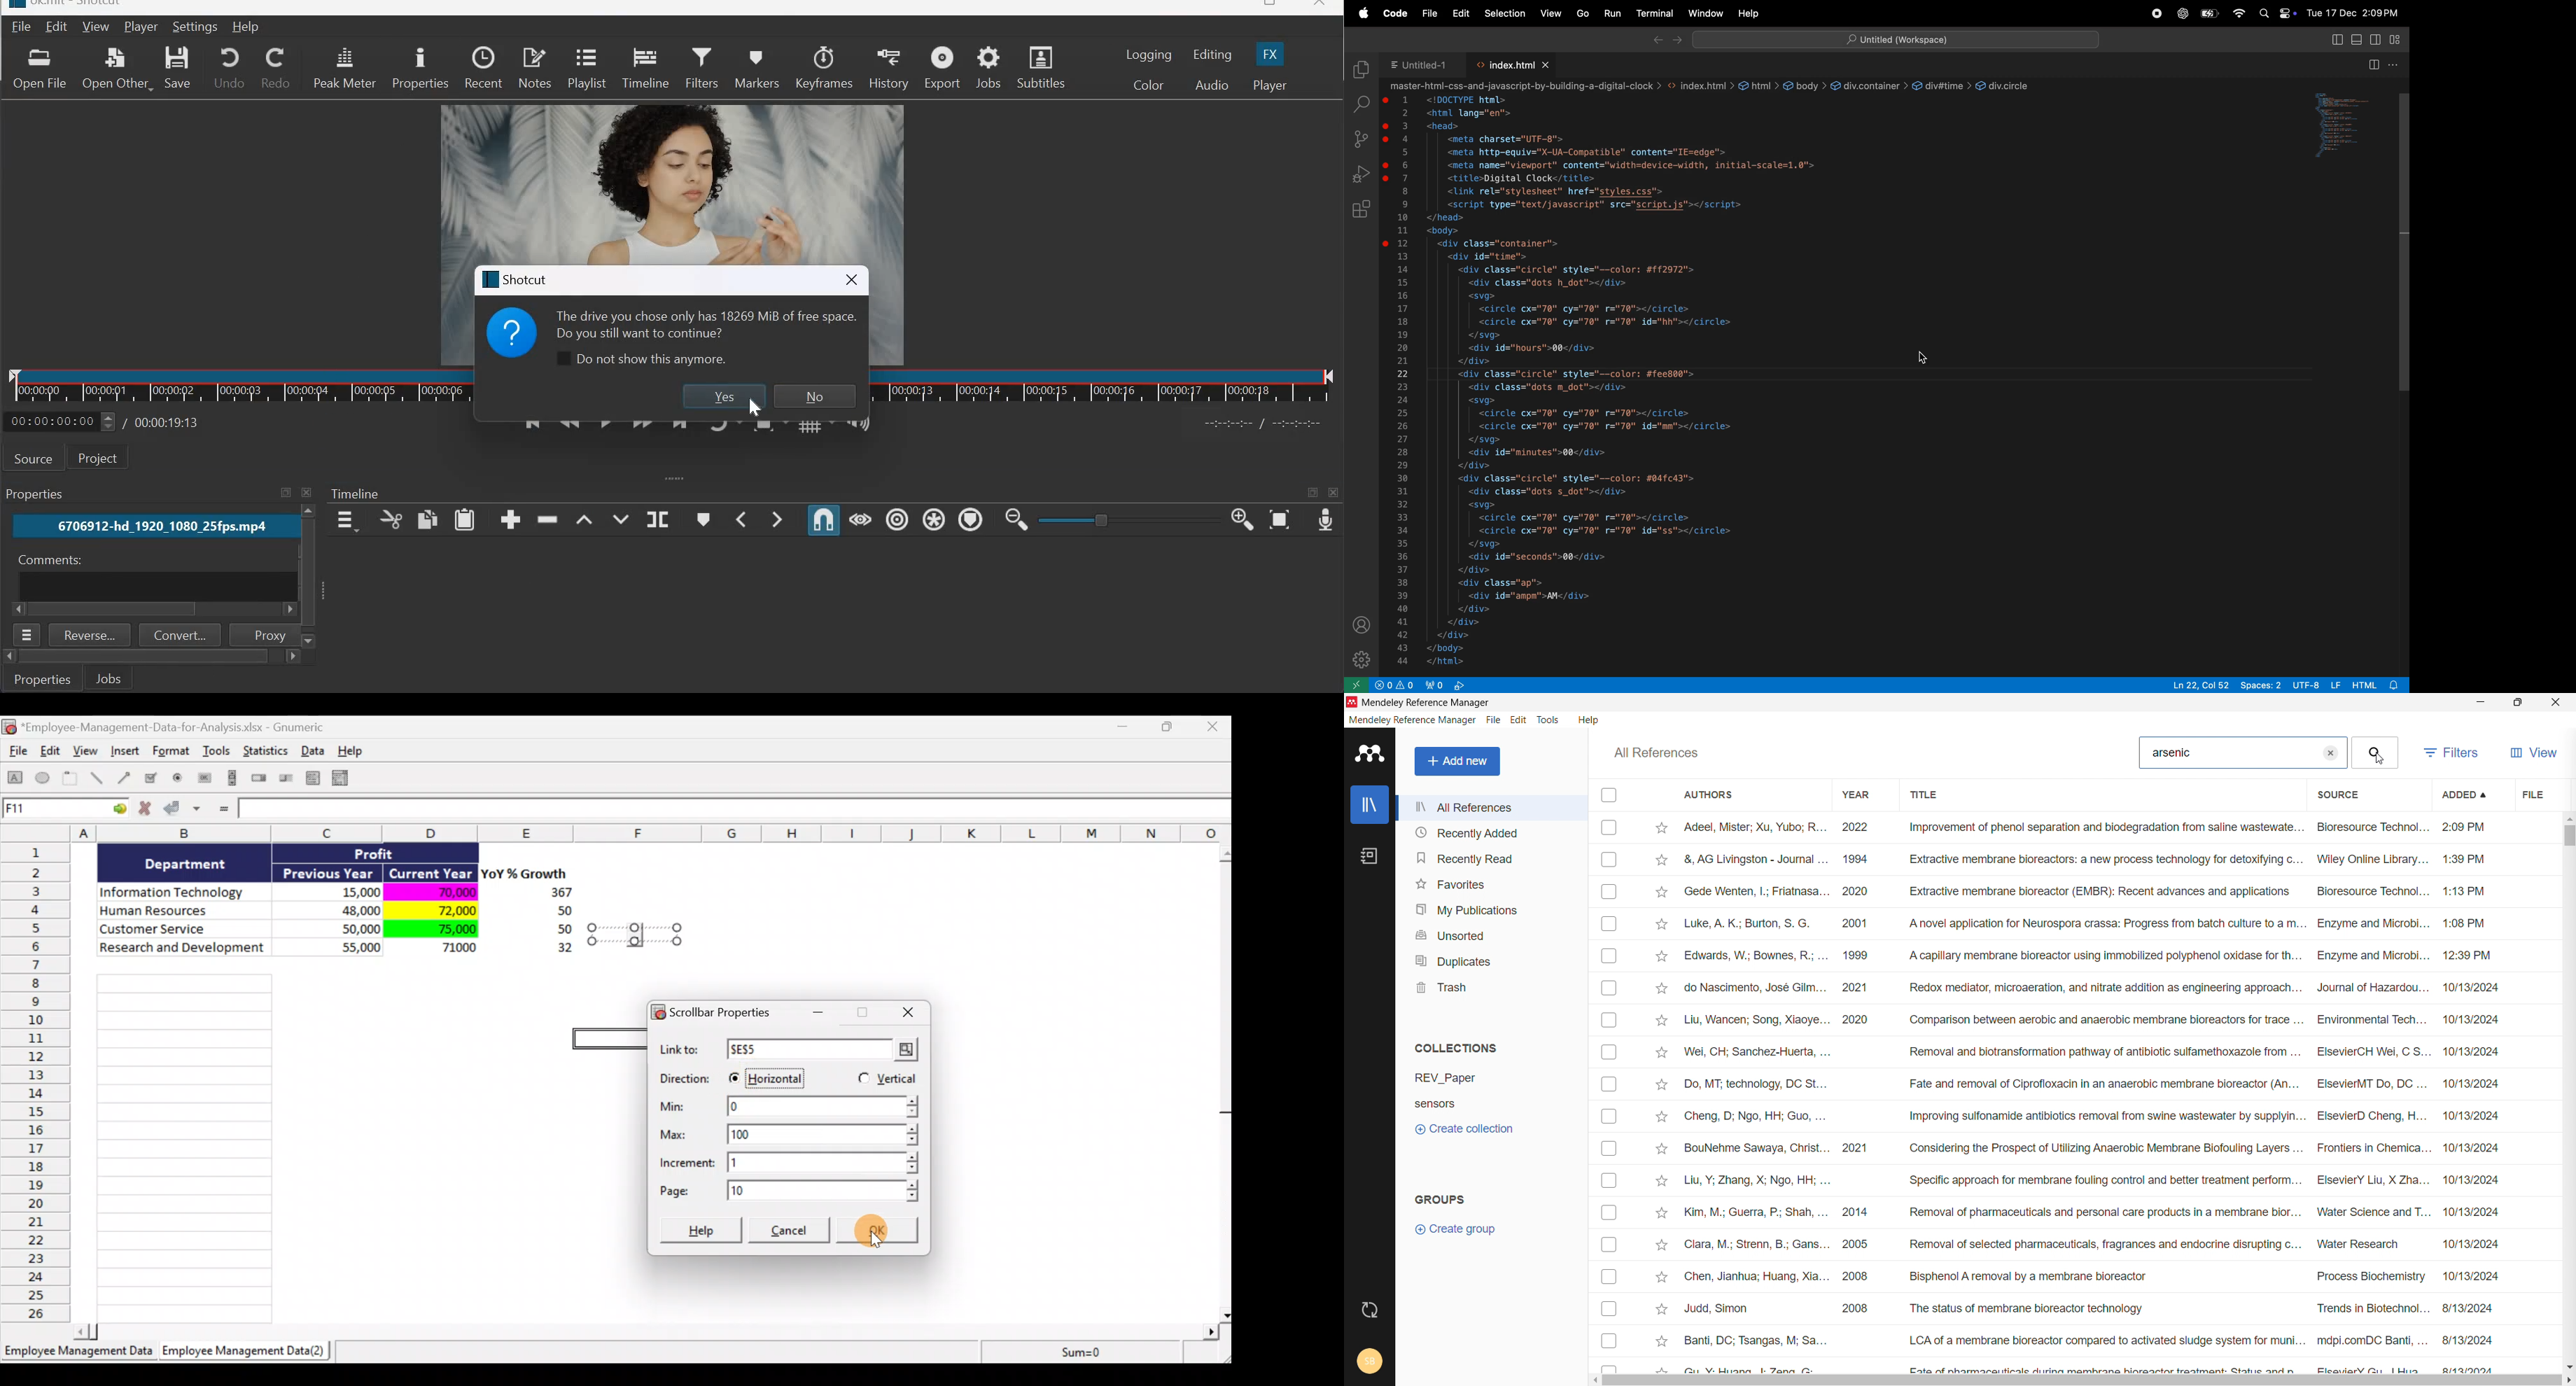 The image size is (2576, 1400). I want to click on option, so click(2395, 63).